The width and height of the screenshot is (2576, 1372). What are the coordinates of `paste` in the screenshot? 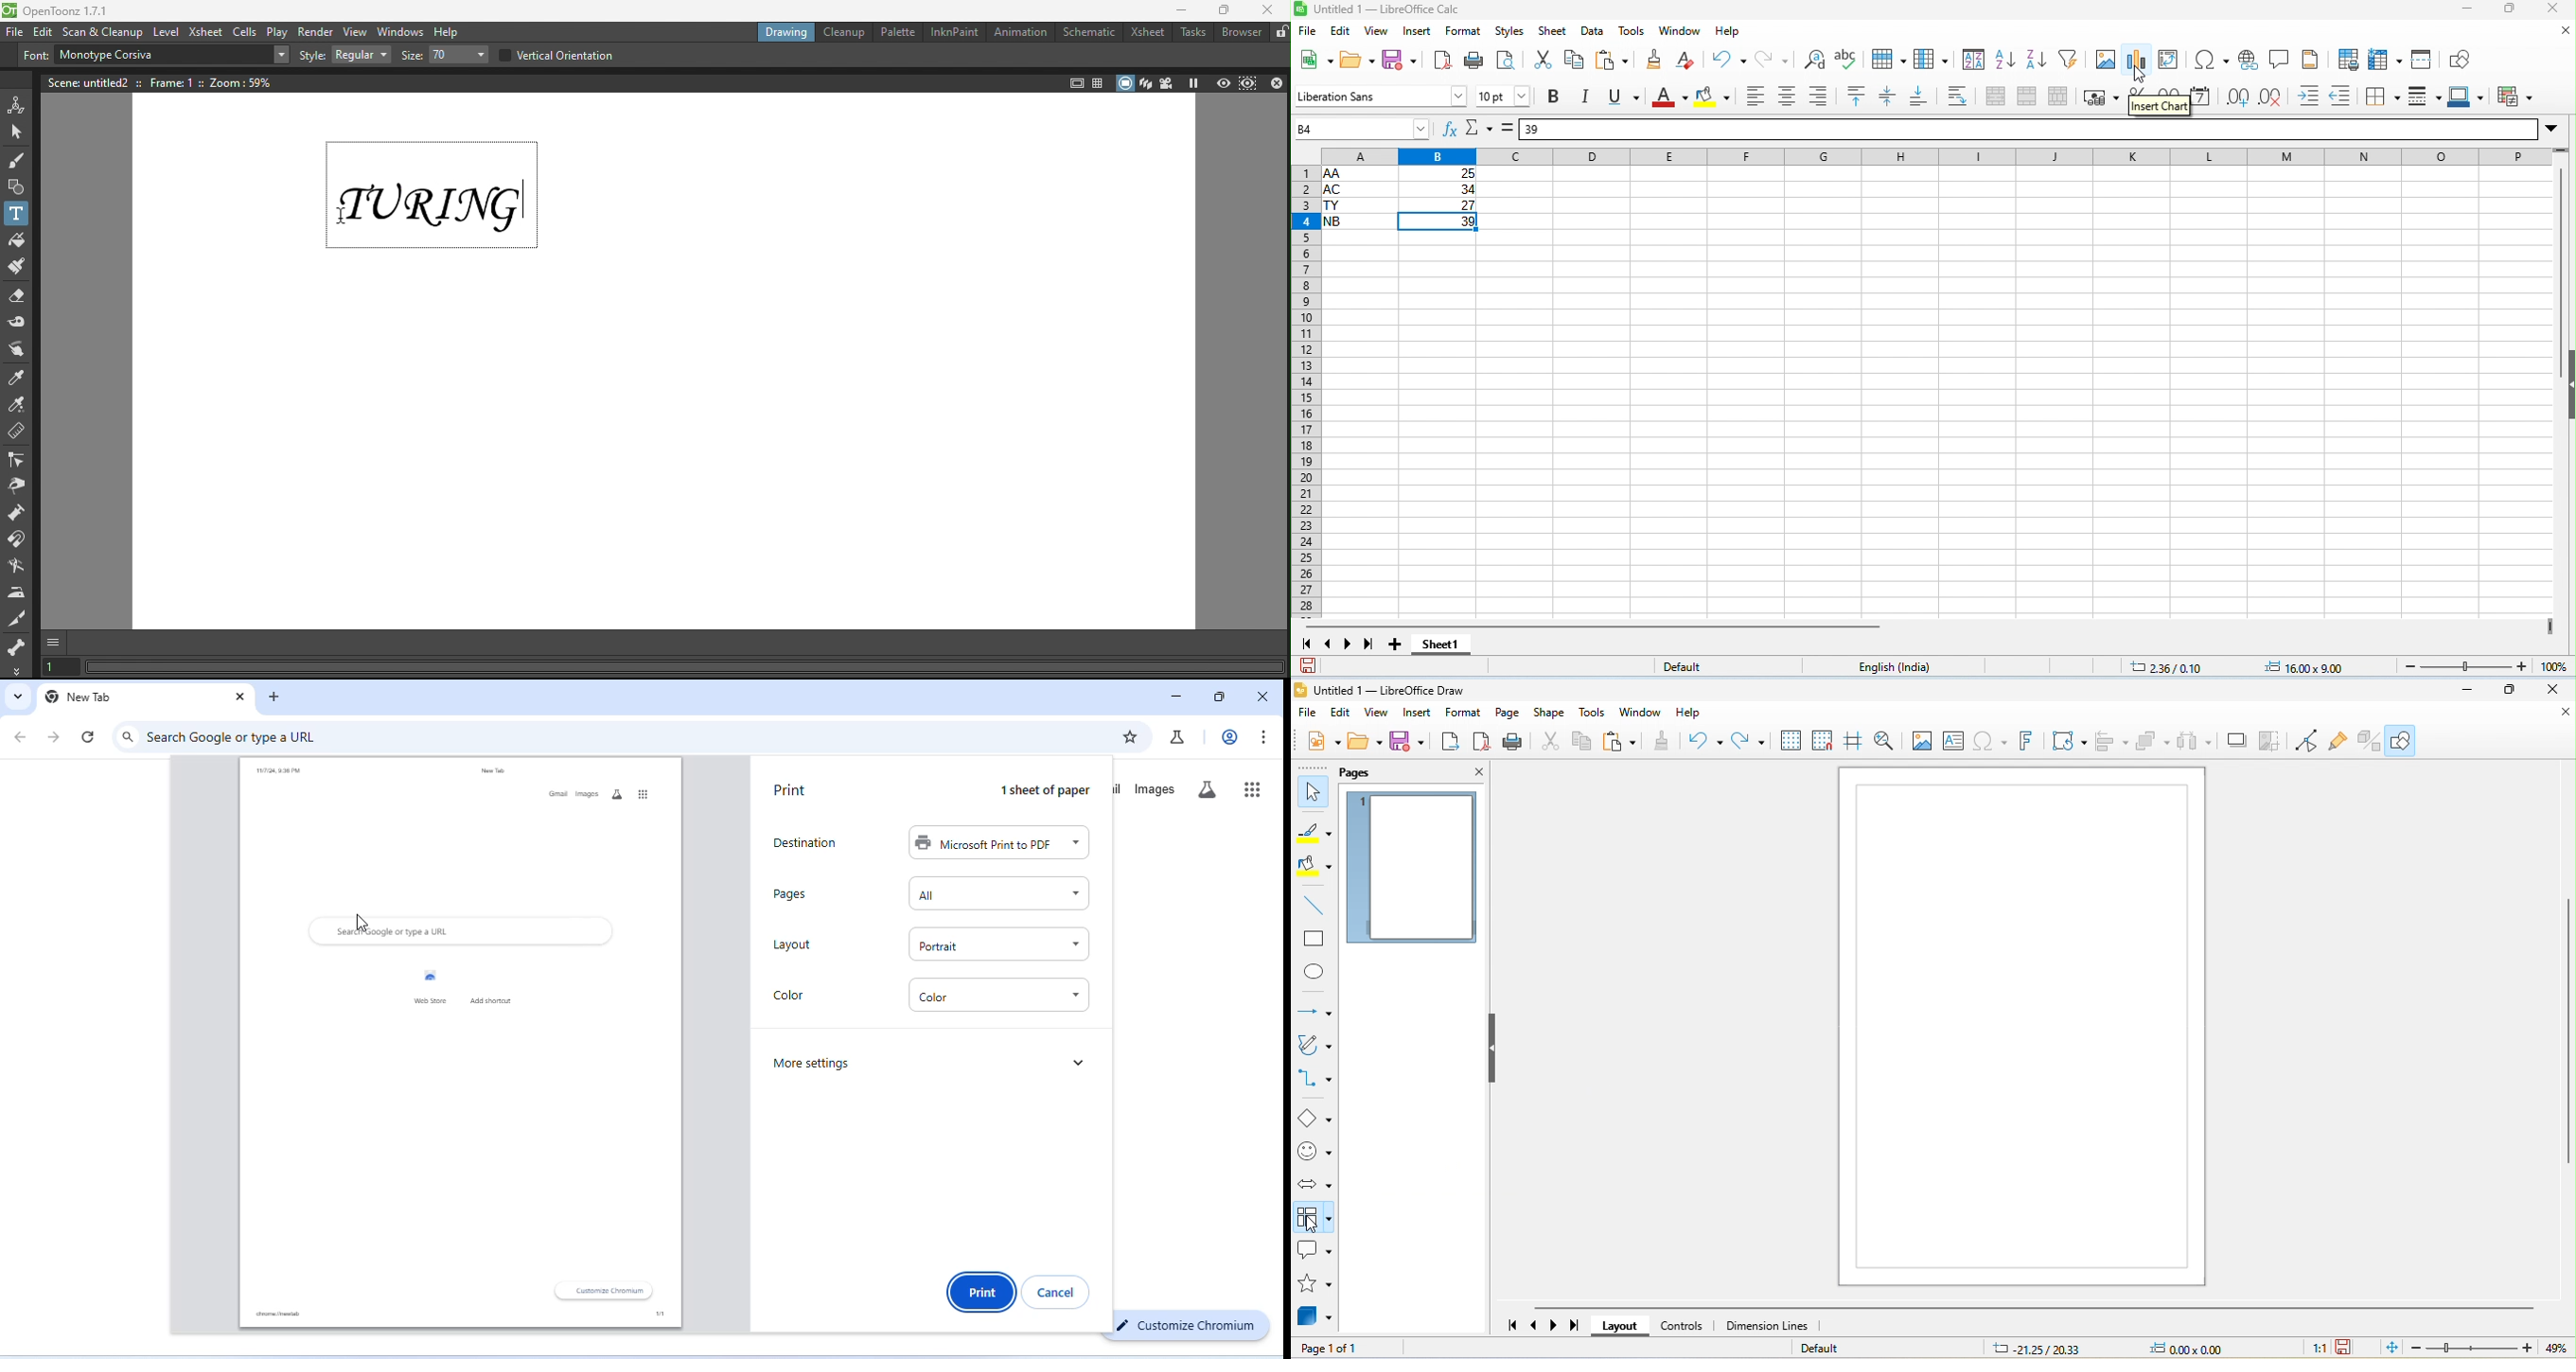 It's located at (1619, 743).